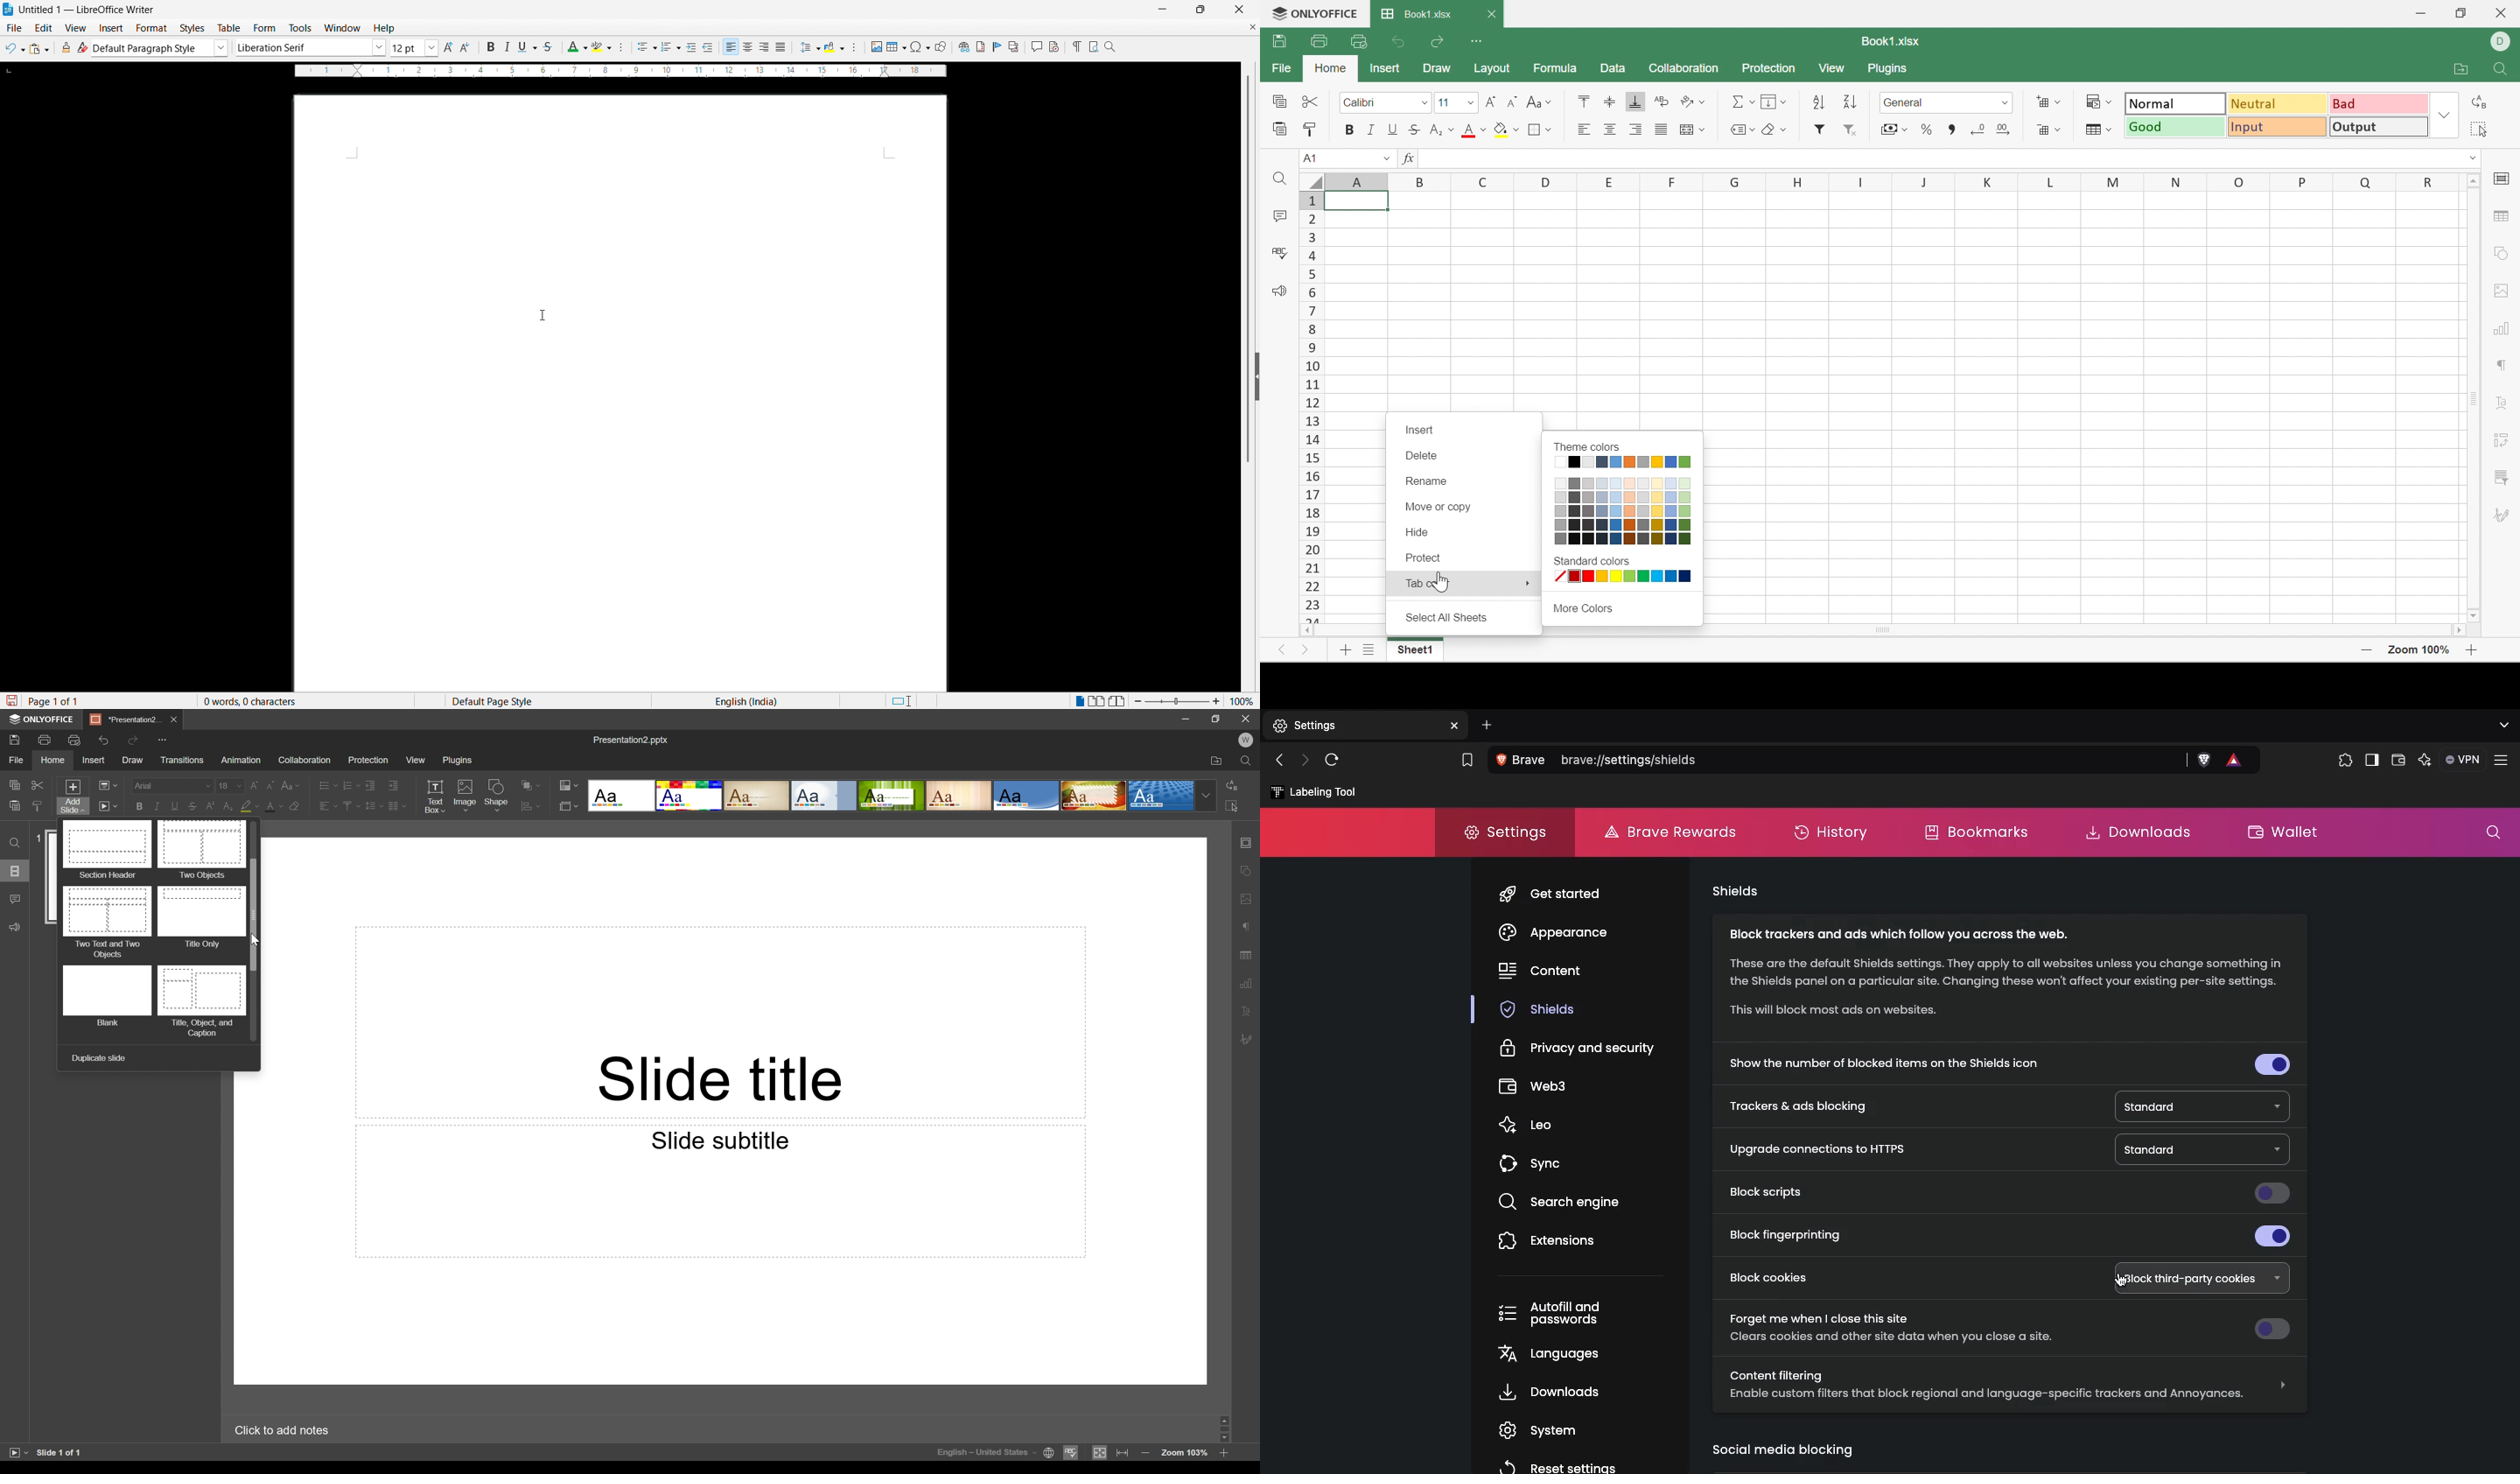 The width and height of the screenshot is (2520, 1484). Describe the element at coordinates (288, 1429) in the screenshot. I see `Click to add notes` at that location.